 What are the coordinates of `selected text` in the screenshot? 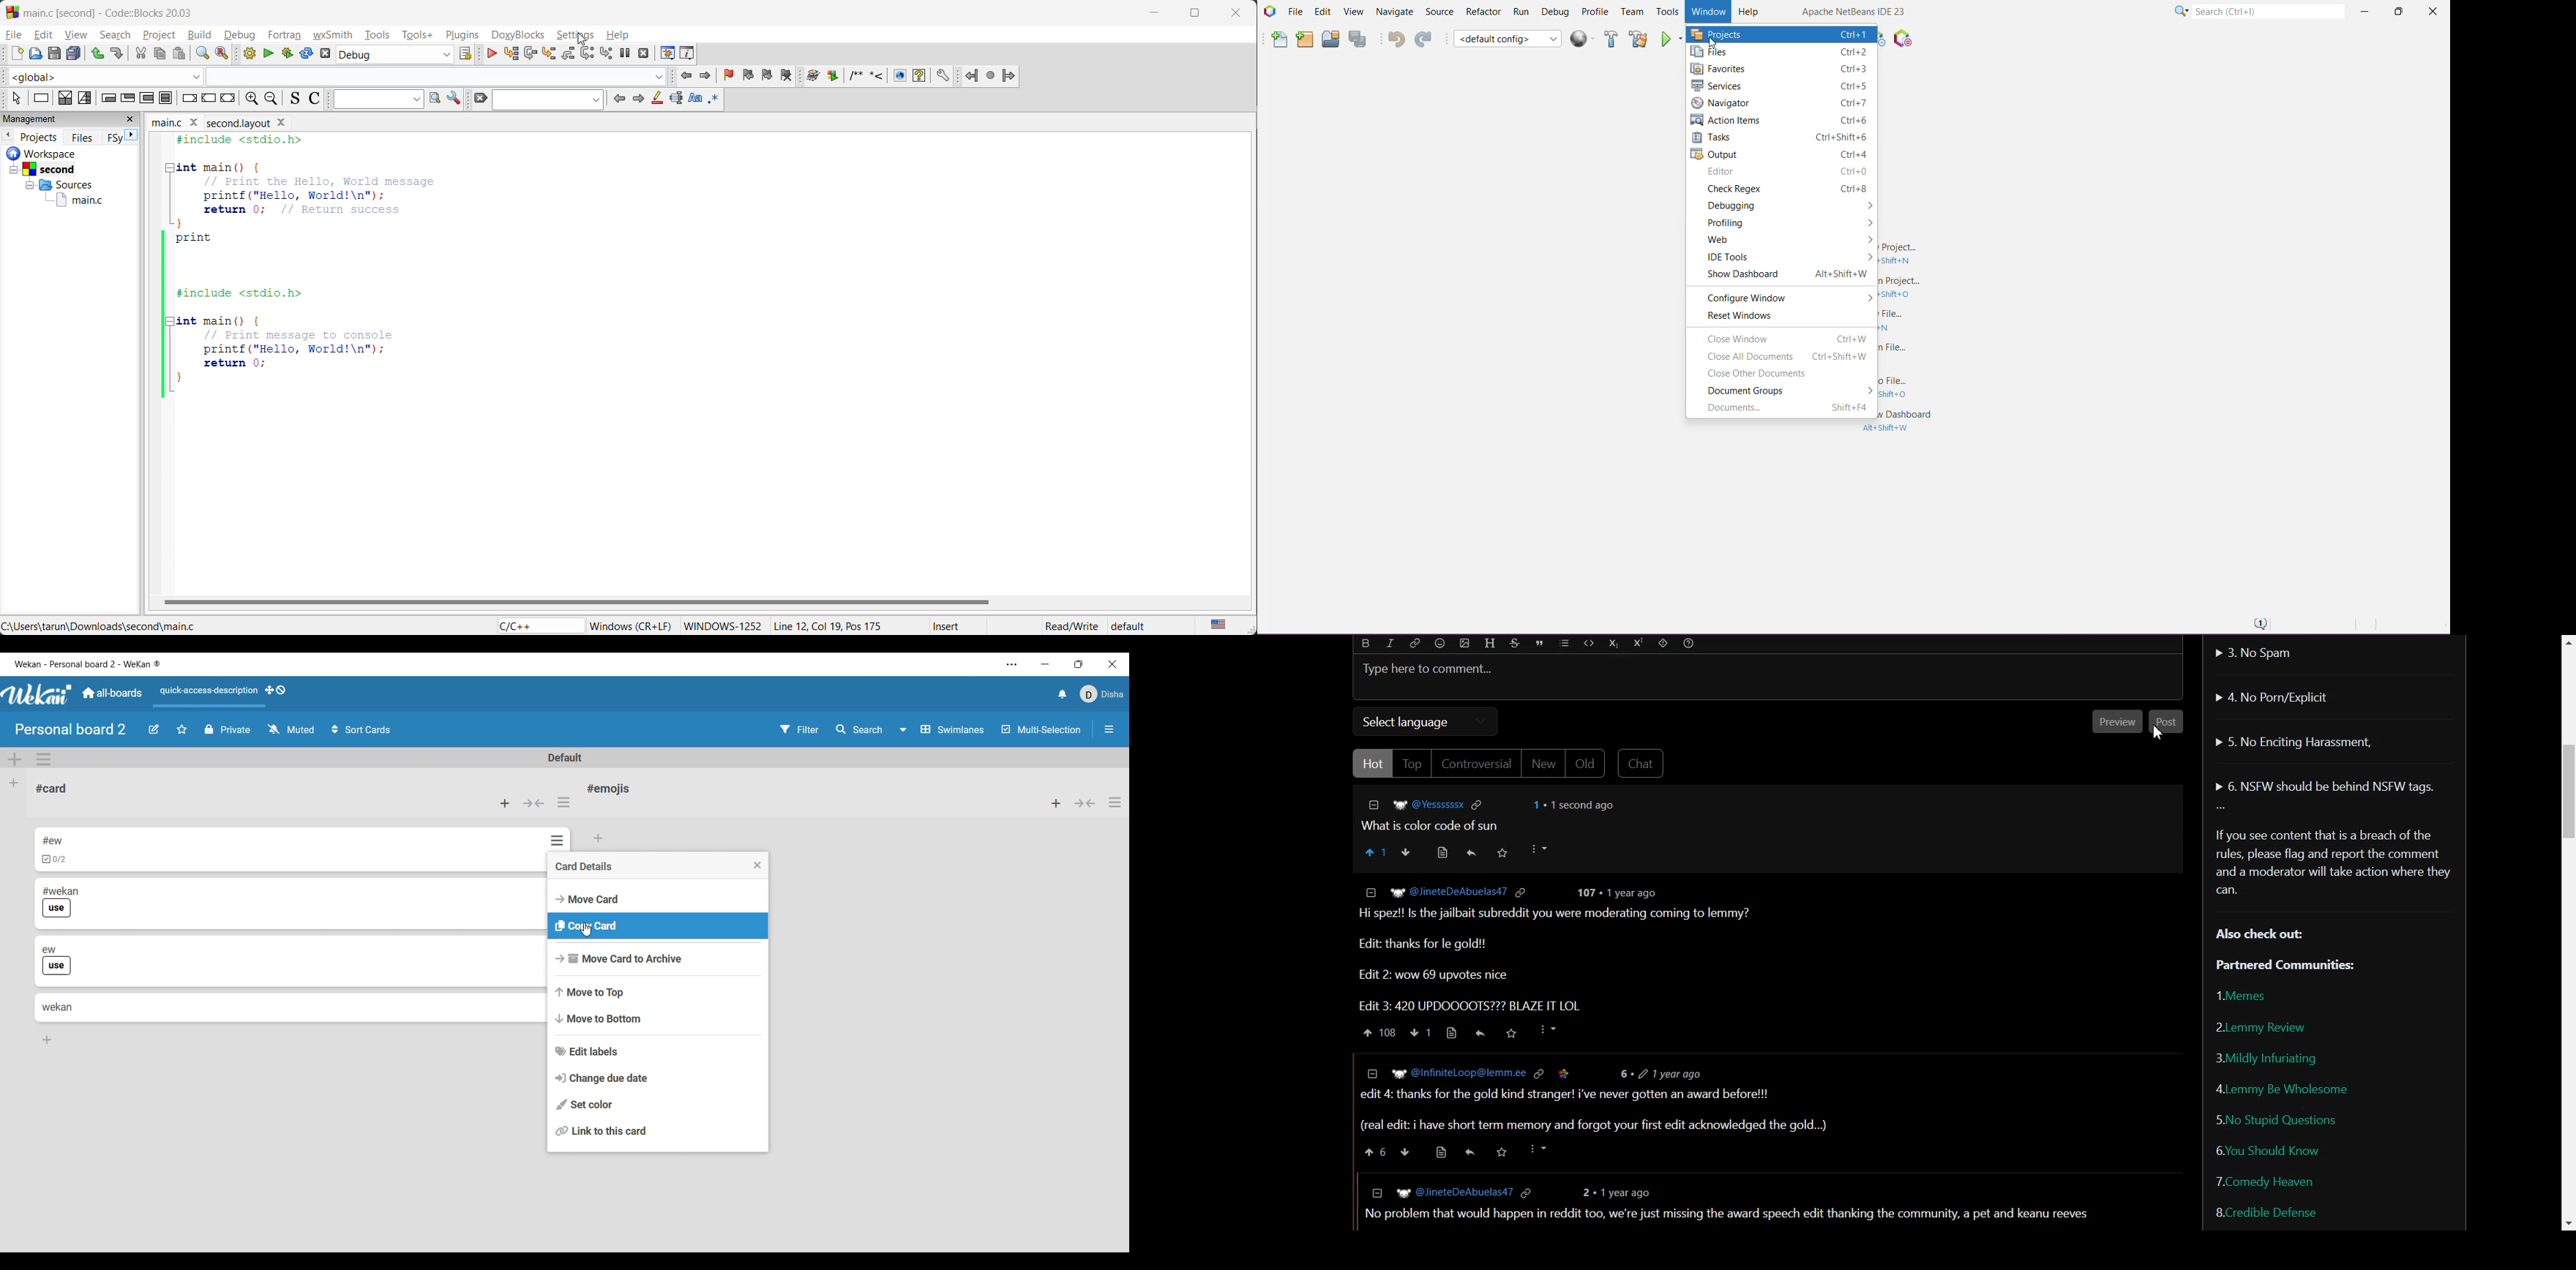 It's located at (676, 100).